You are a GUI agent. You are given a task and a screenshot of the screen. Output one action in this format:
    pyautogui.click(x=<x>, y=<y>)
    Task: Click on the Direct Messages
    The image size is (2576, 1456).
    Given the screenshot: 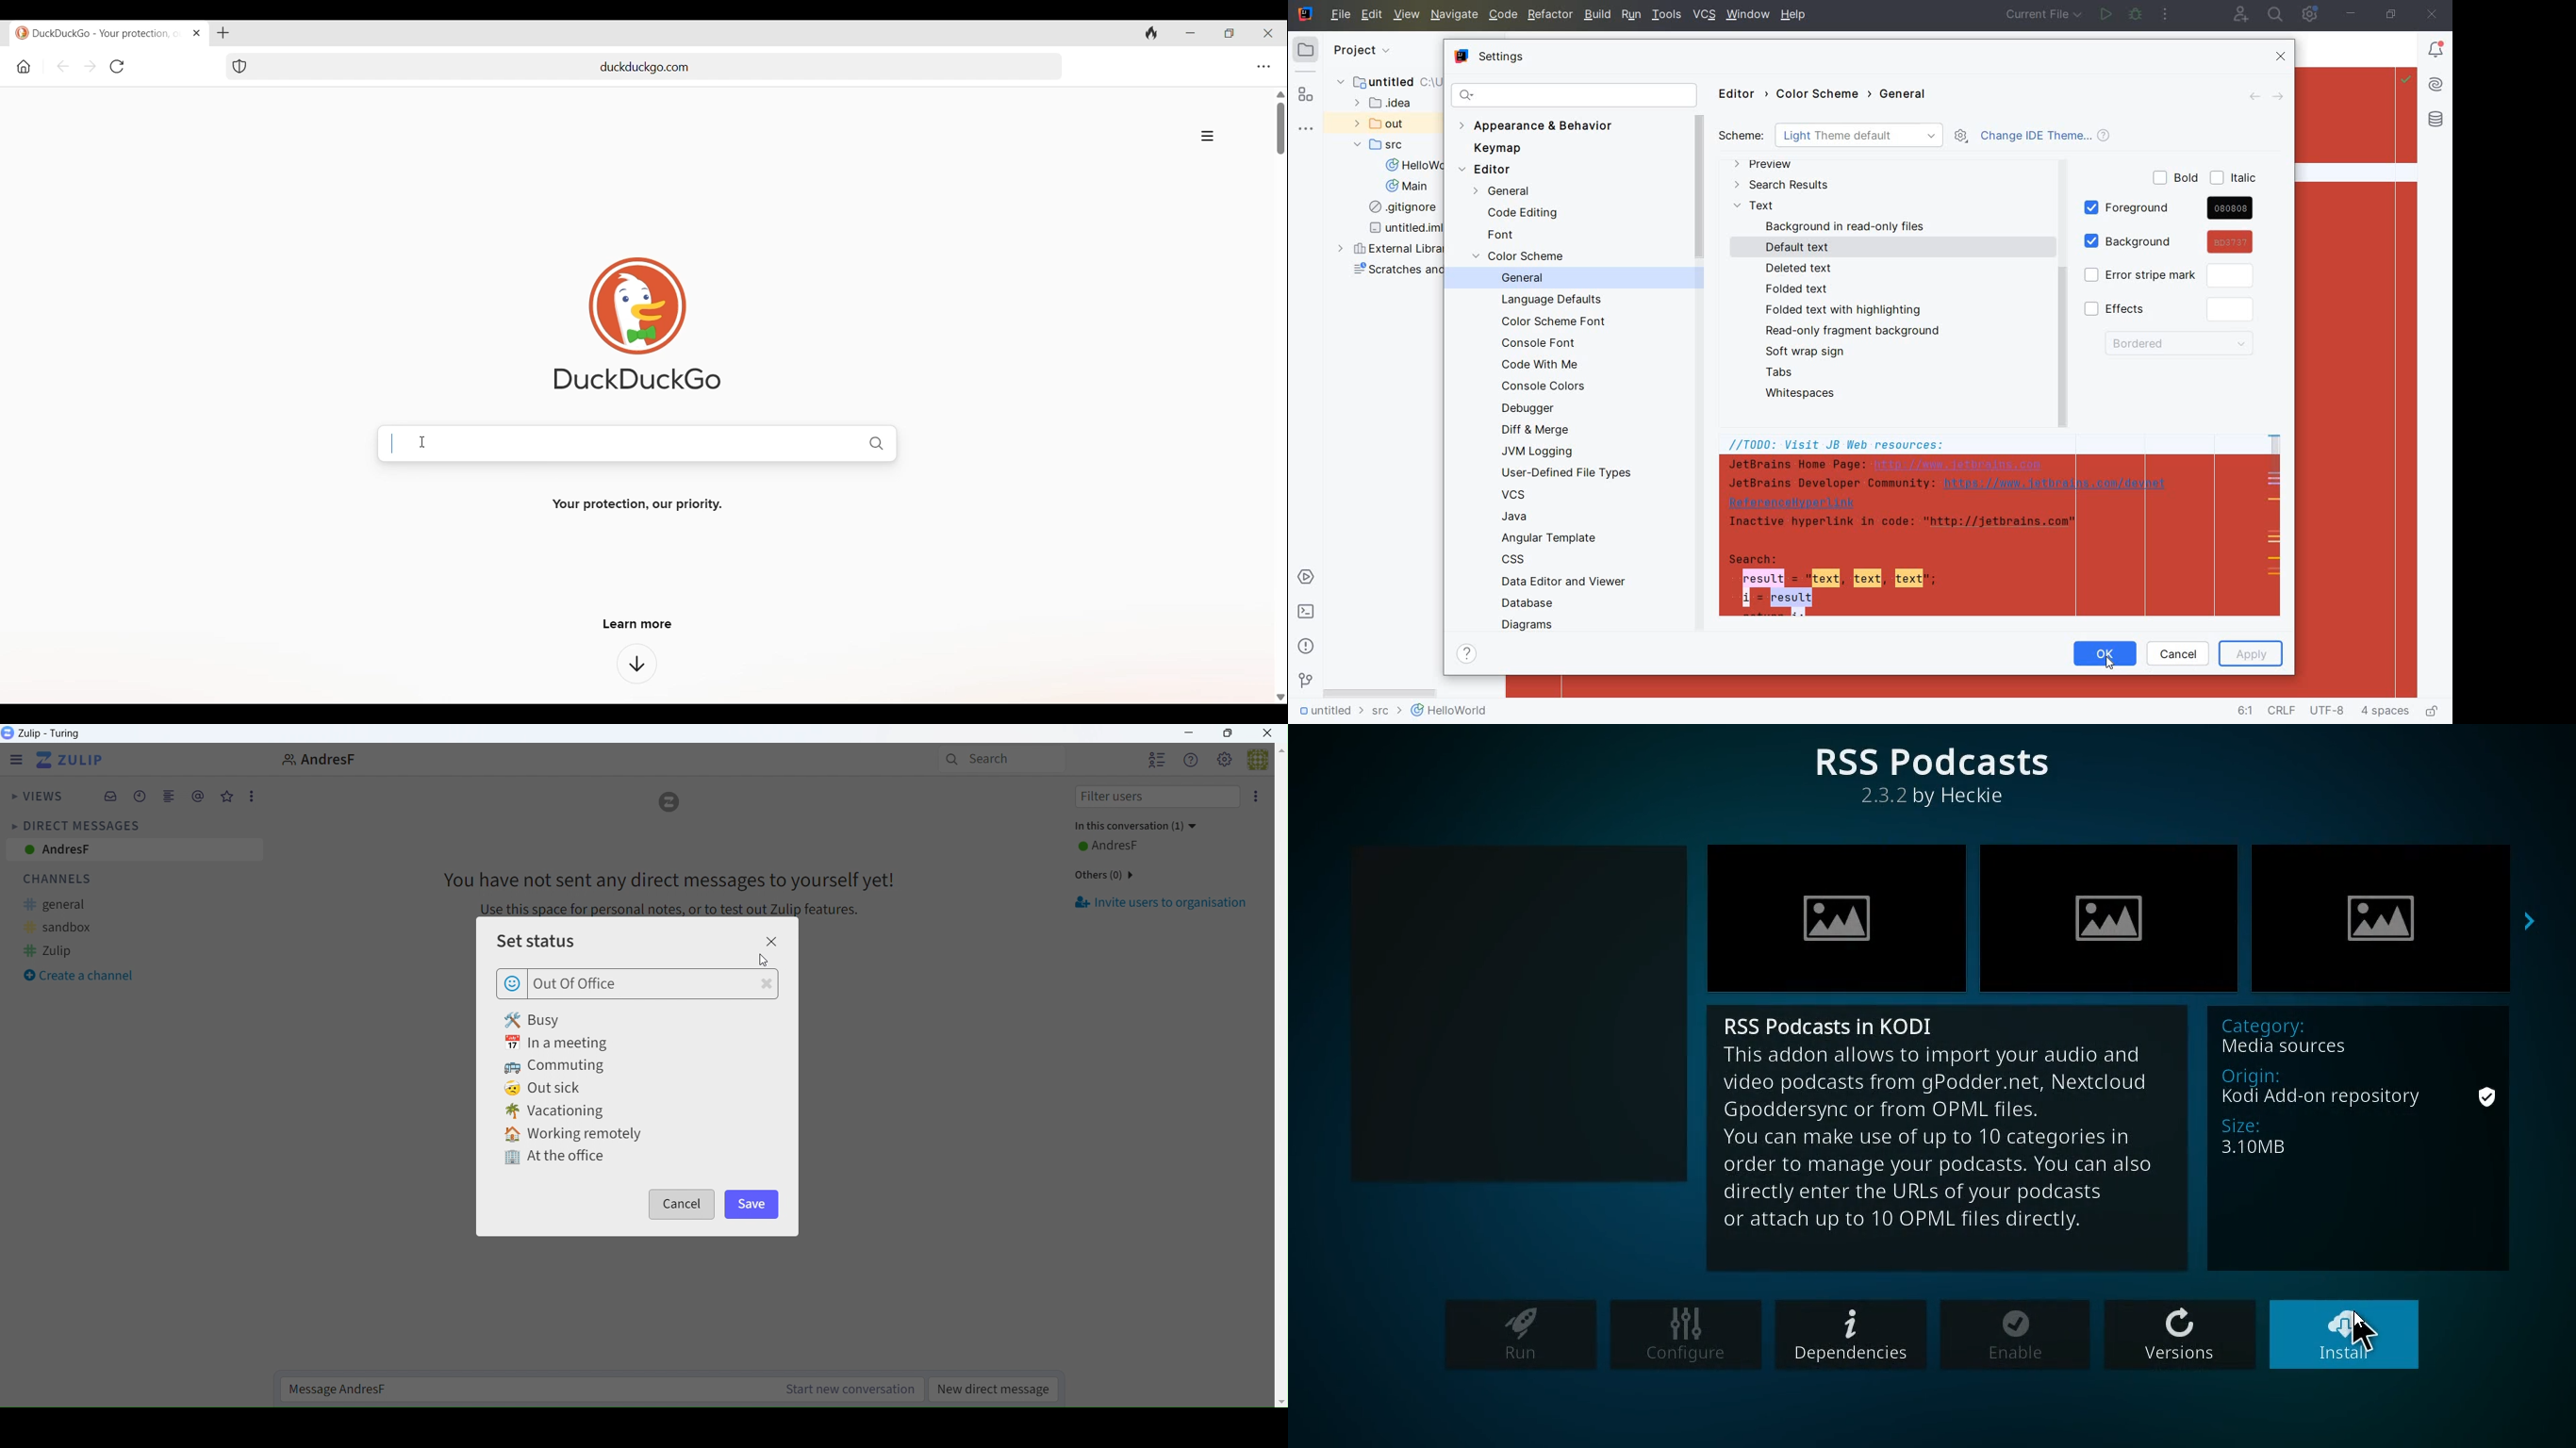 What is the action you would take?
    pyautogui.click(x=75, y=825)
    